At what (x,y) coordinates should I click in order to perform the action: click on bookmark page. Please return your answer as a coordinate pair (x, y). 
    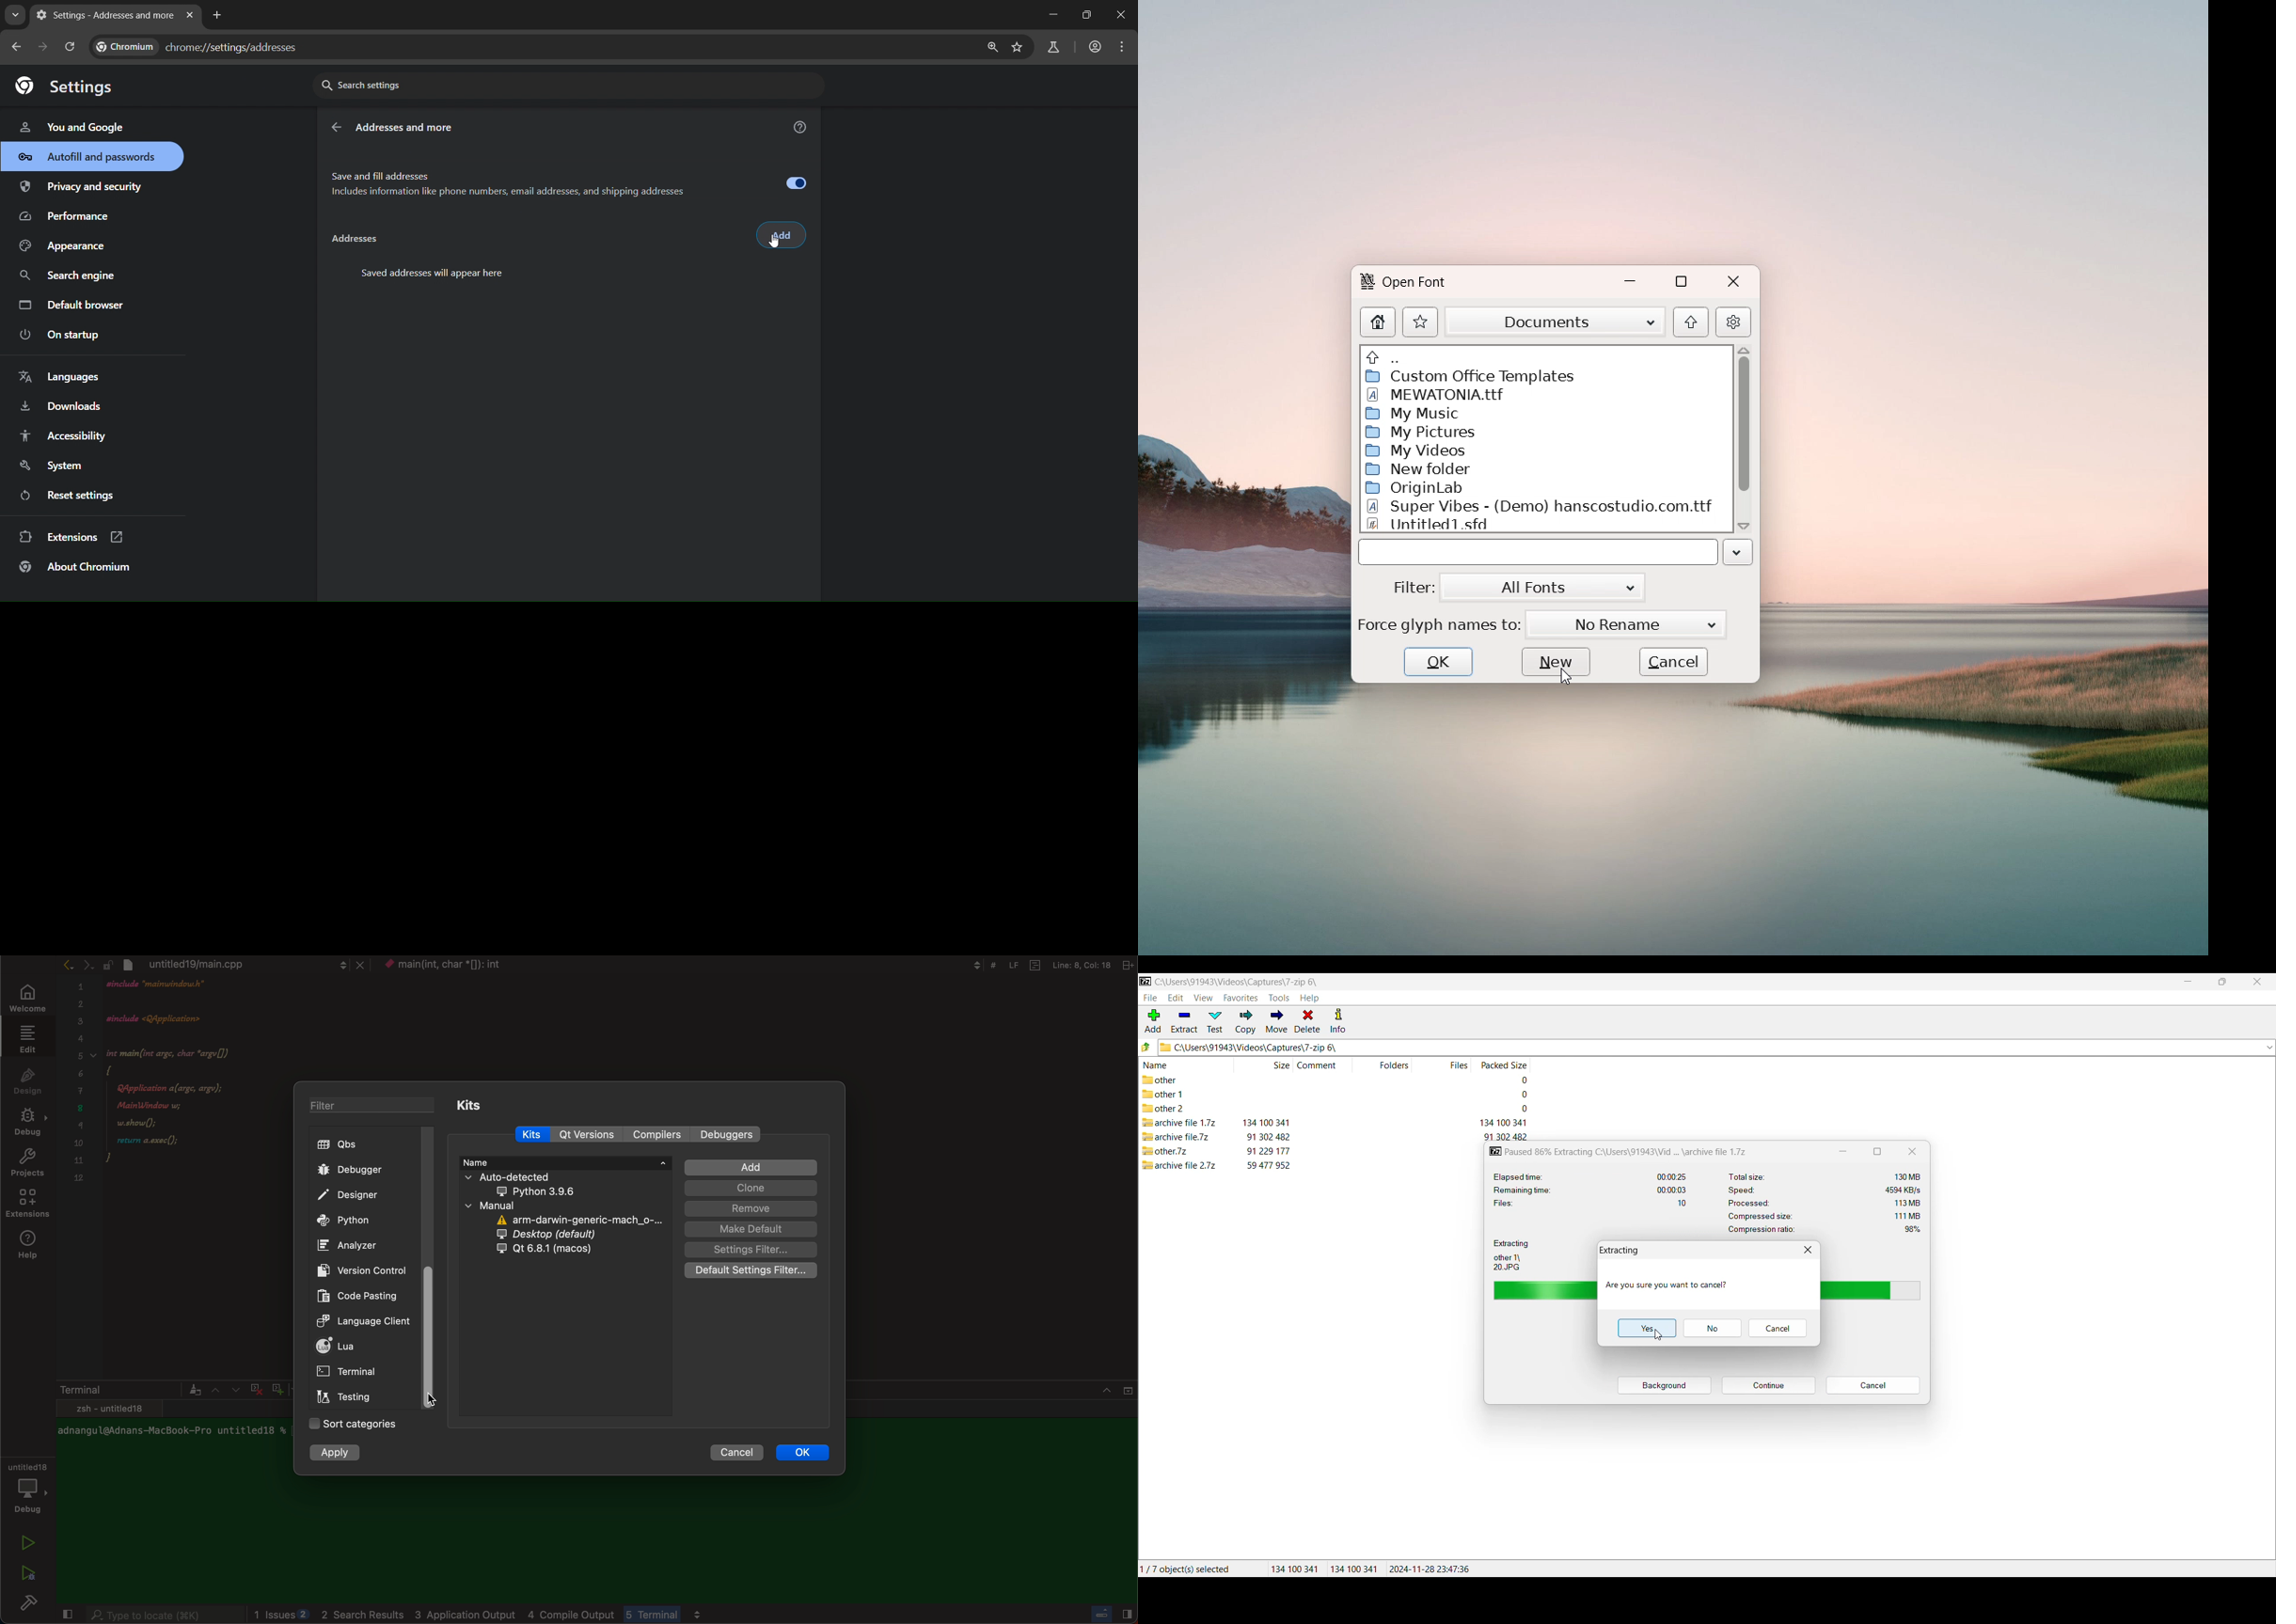
    Looking at the image, I should click on (1018, 48).